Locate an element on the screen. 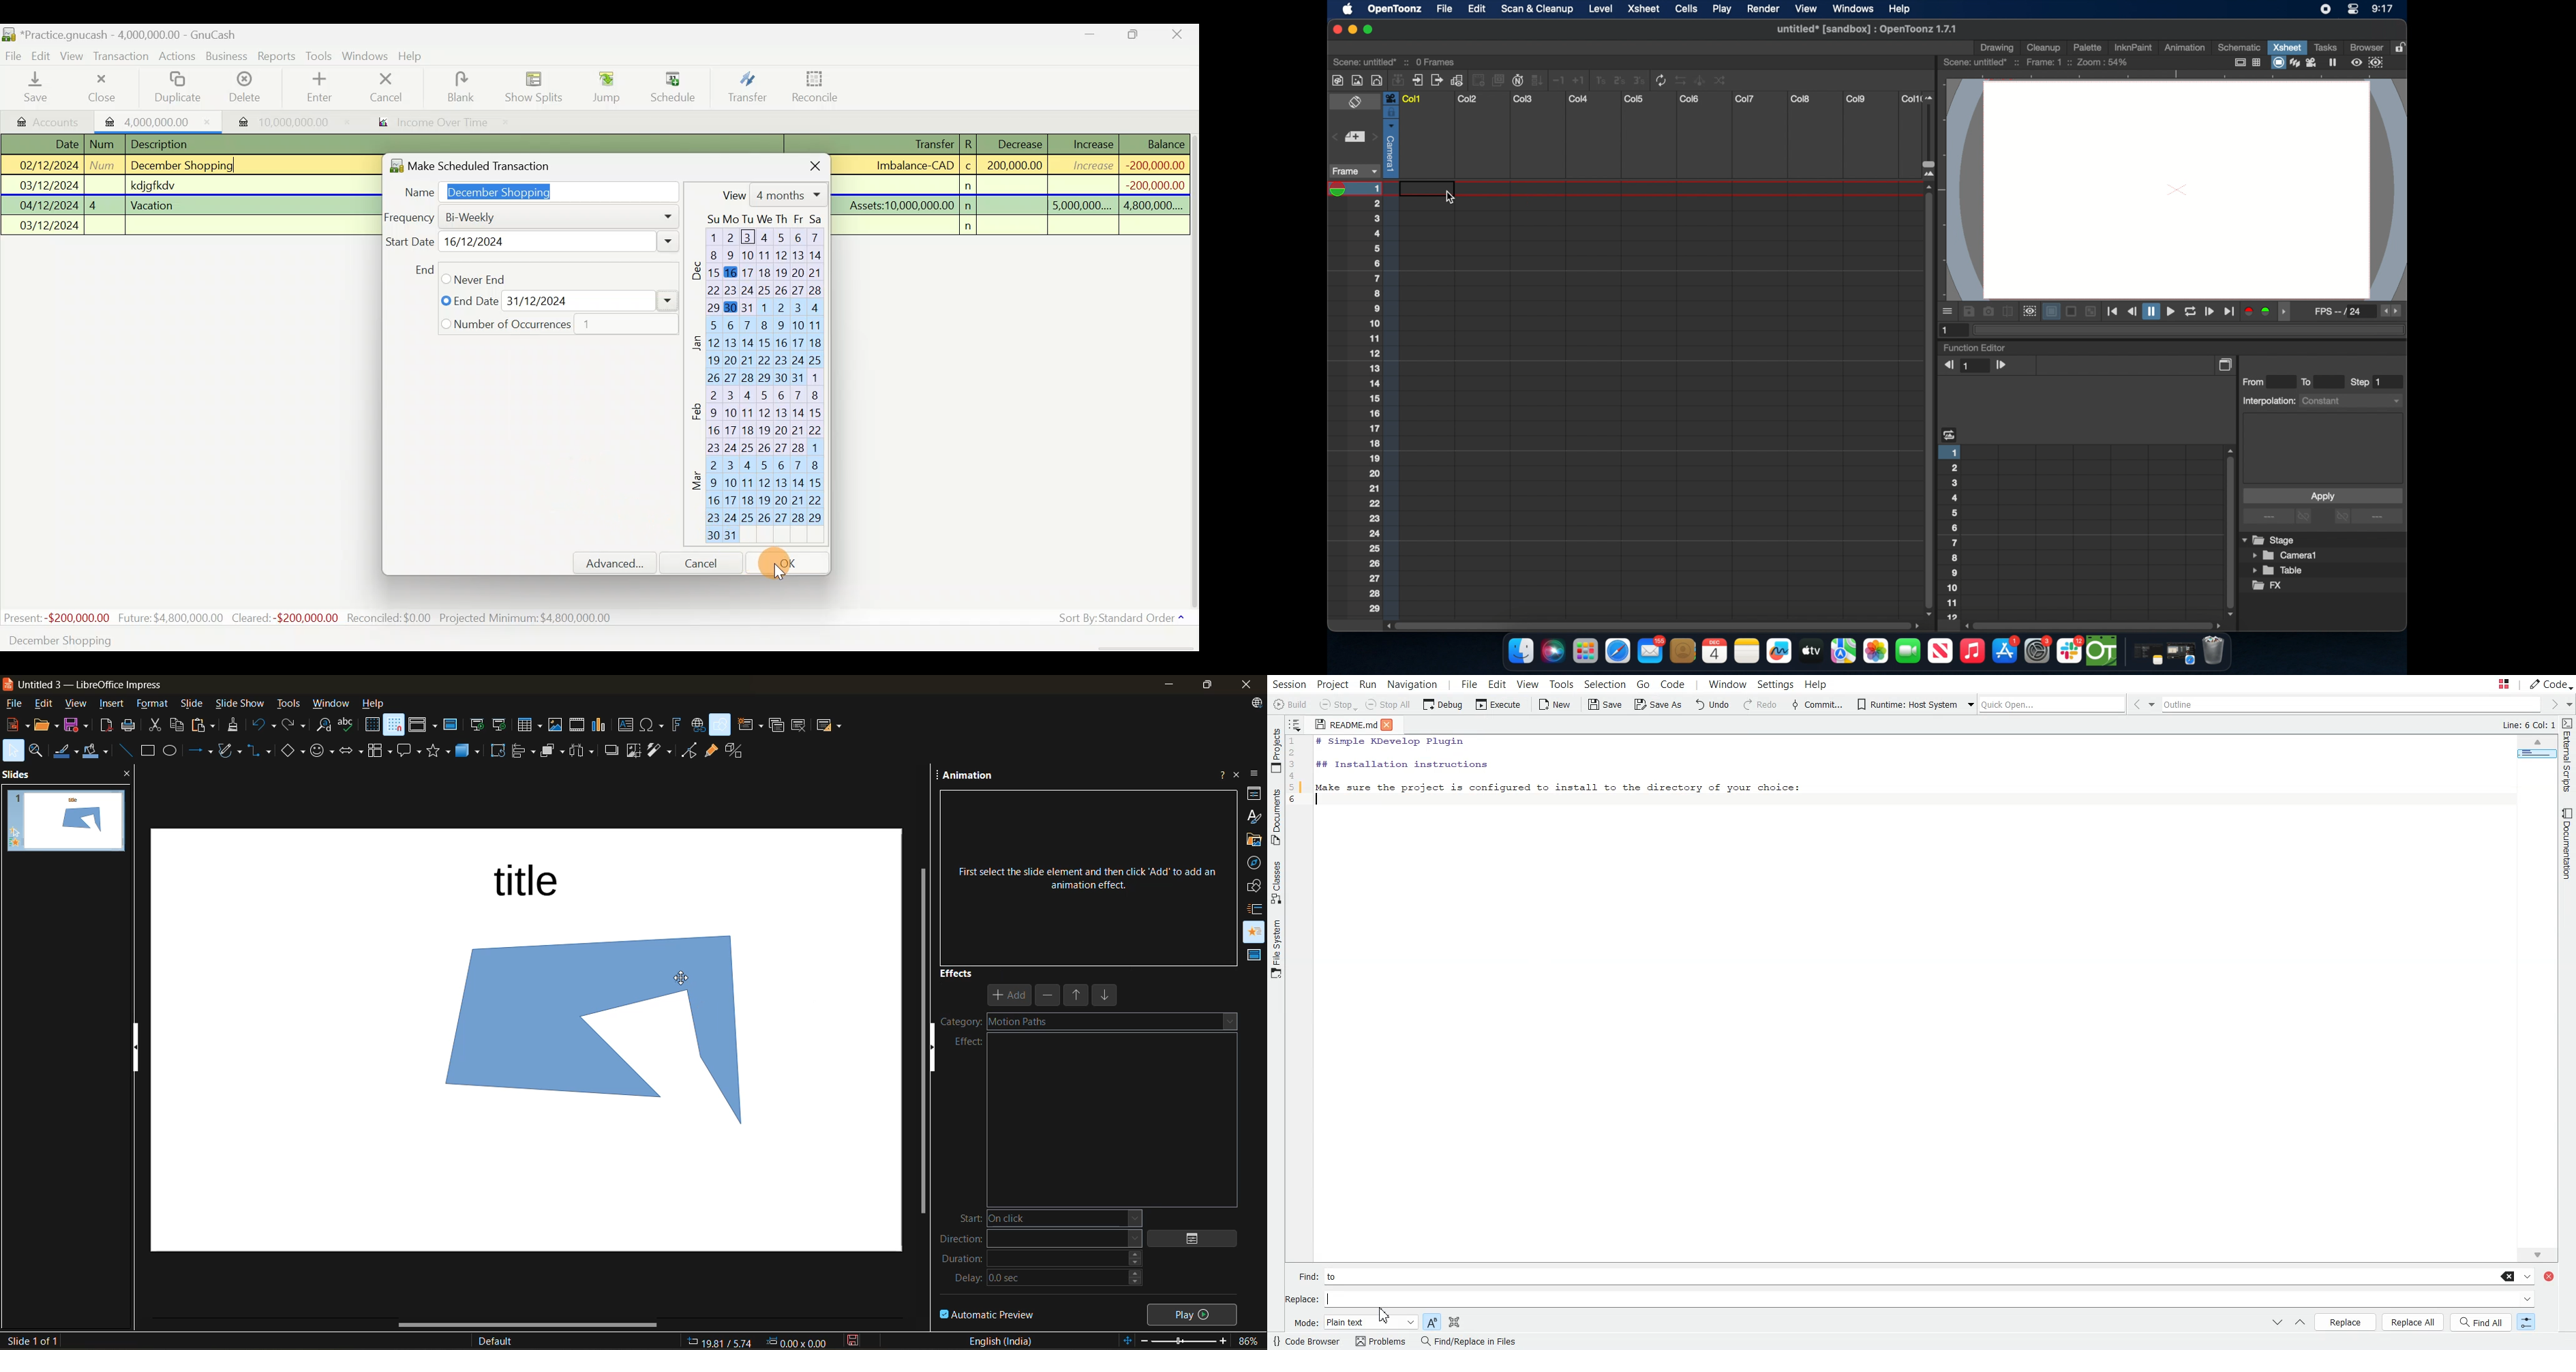 The width and height of the screenshot is (2576, 1372). open is located at coordinates (44, 725).